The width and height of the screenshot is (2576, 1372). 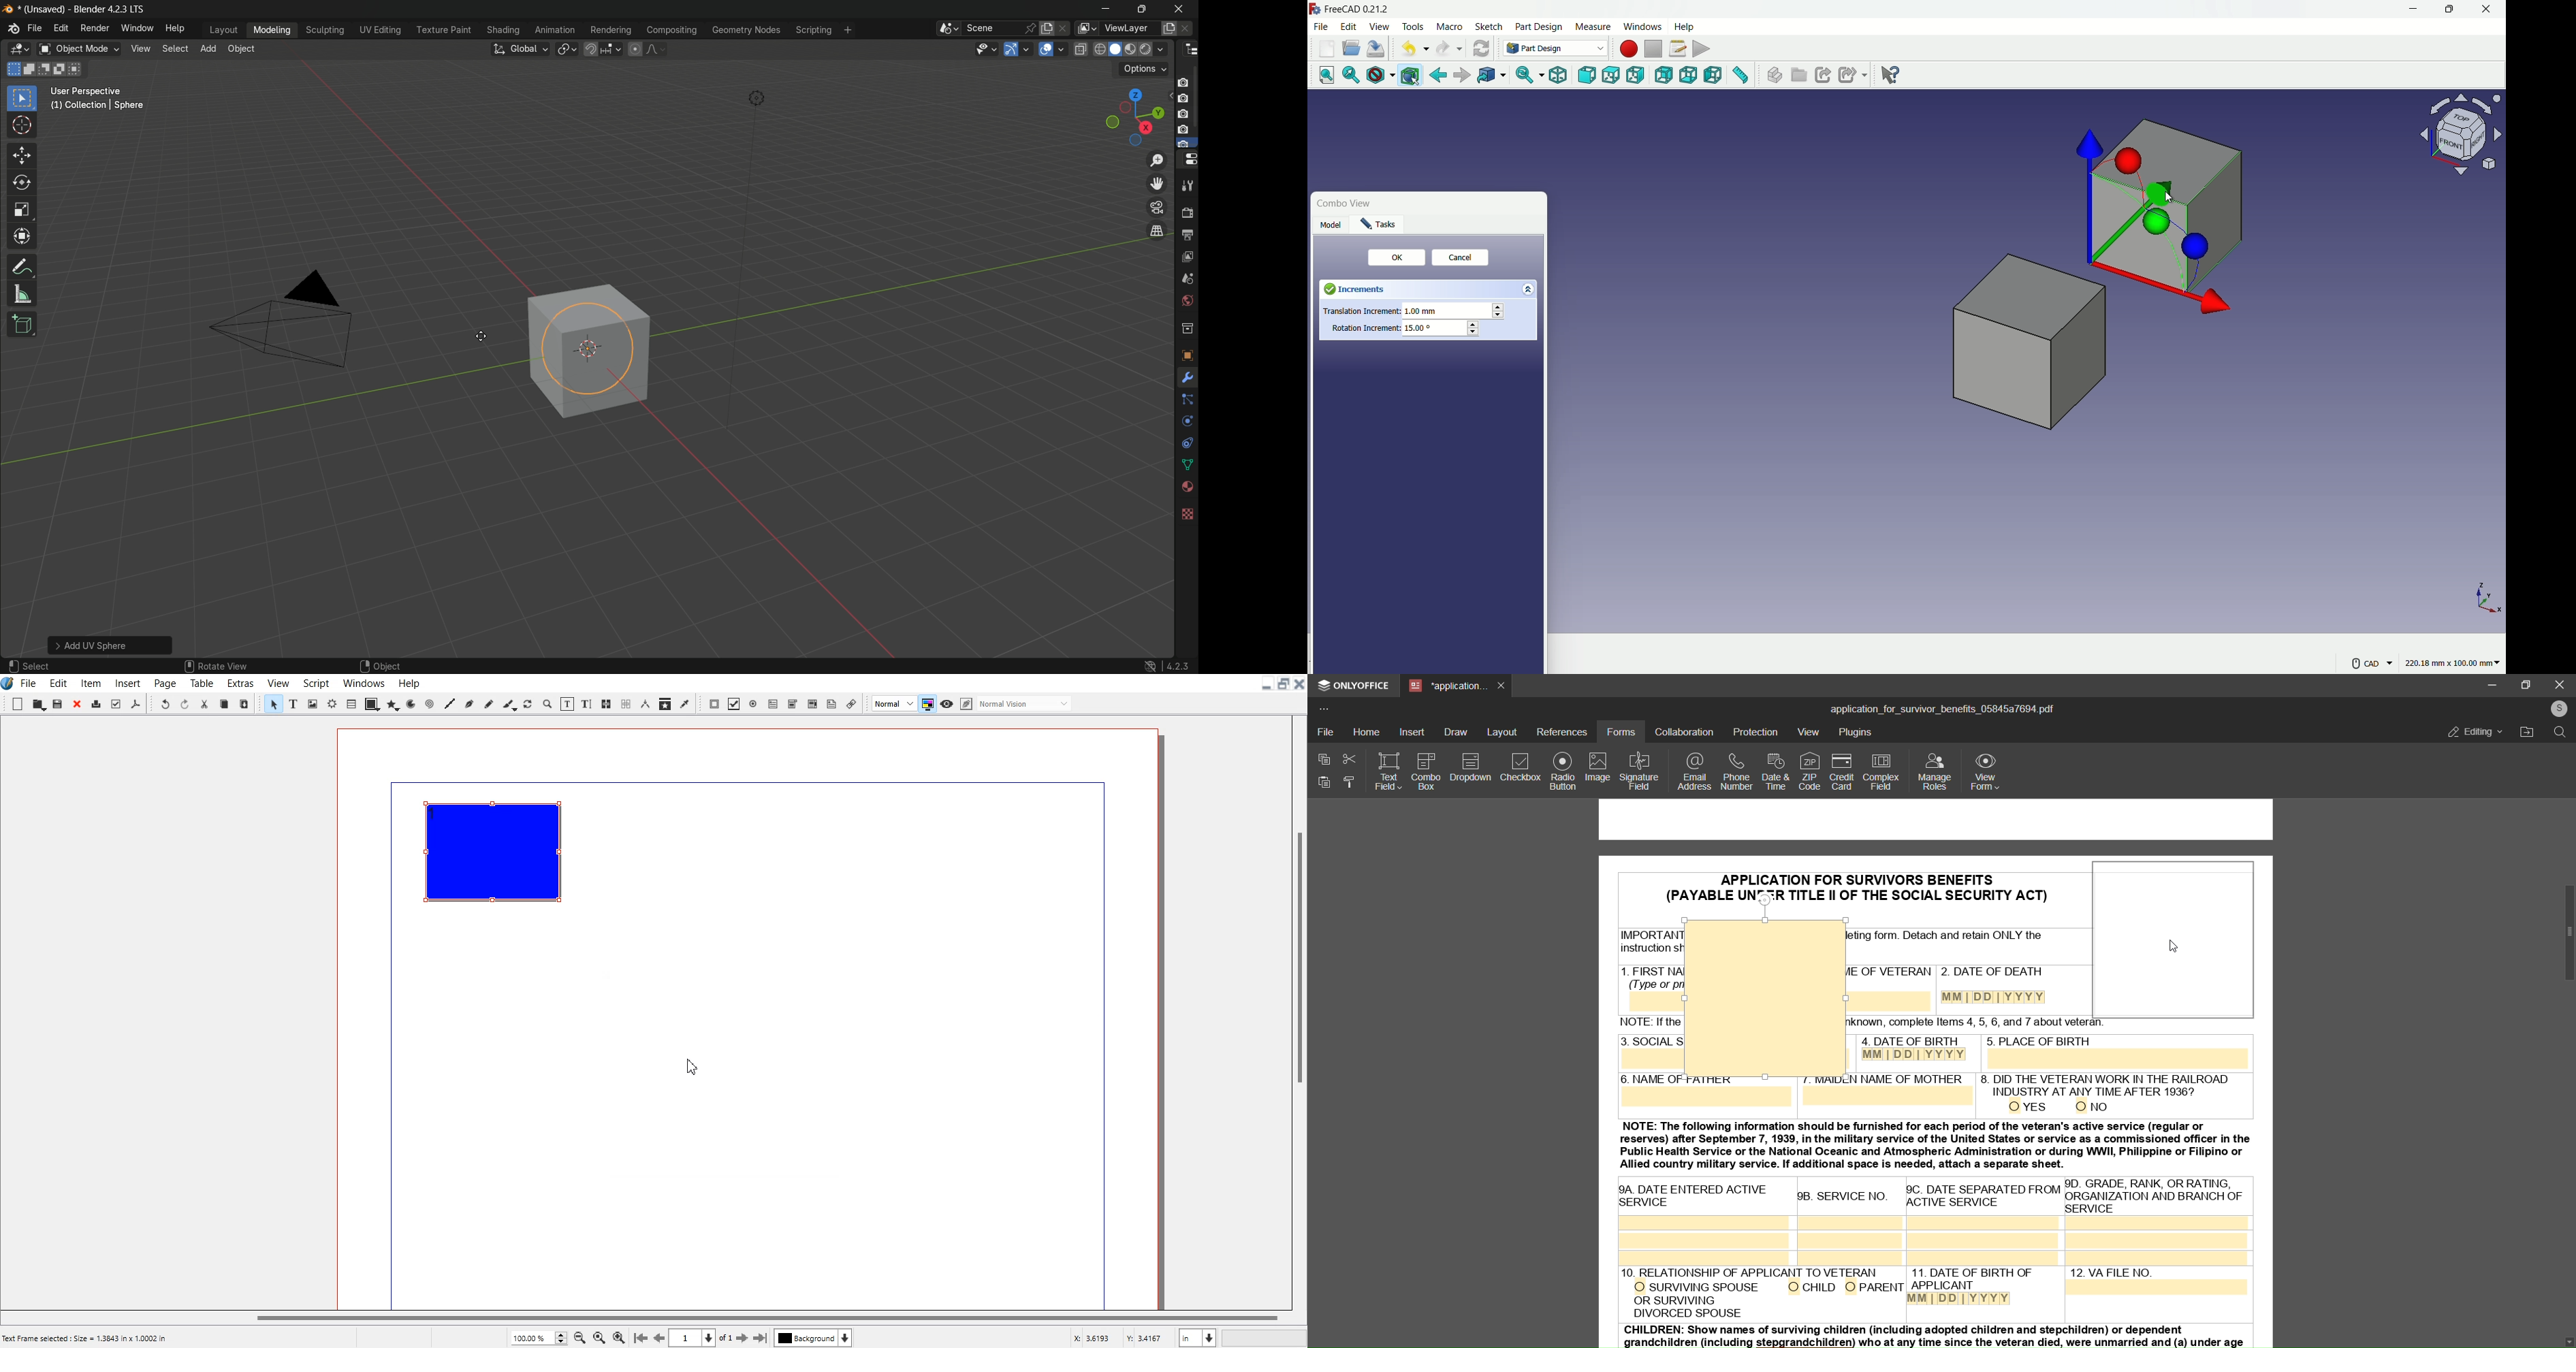 I want to click on open folder, so click(x=1351, y=49).